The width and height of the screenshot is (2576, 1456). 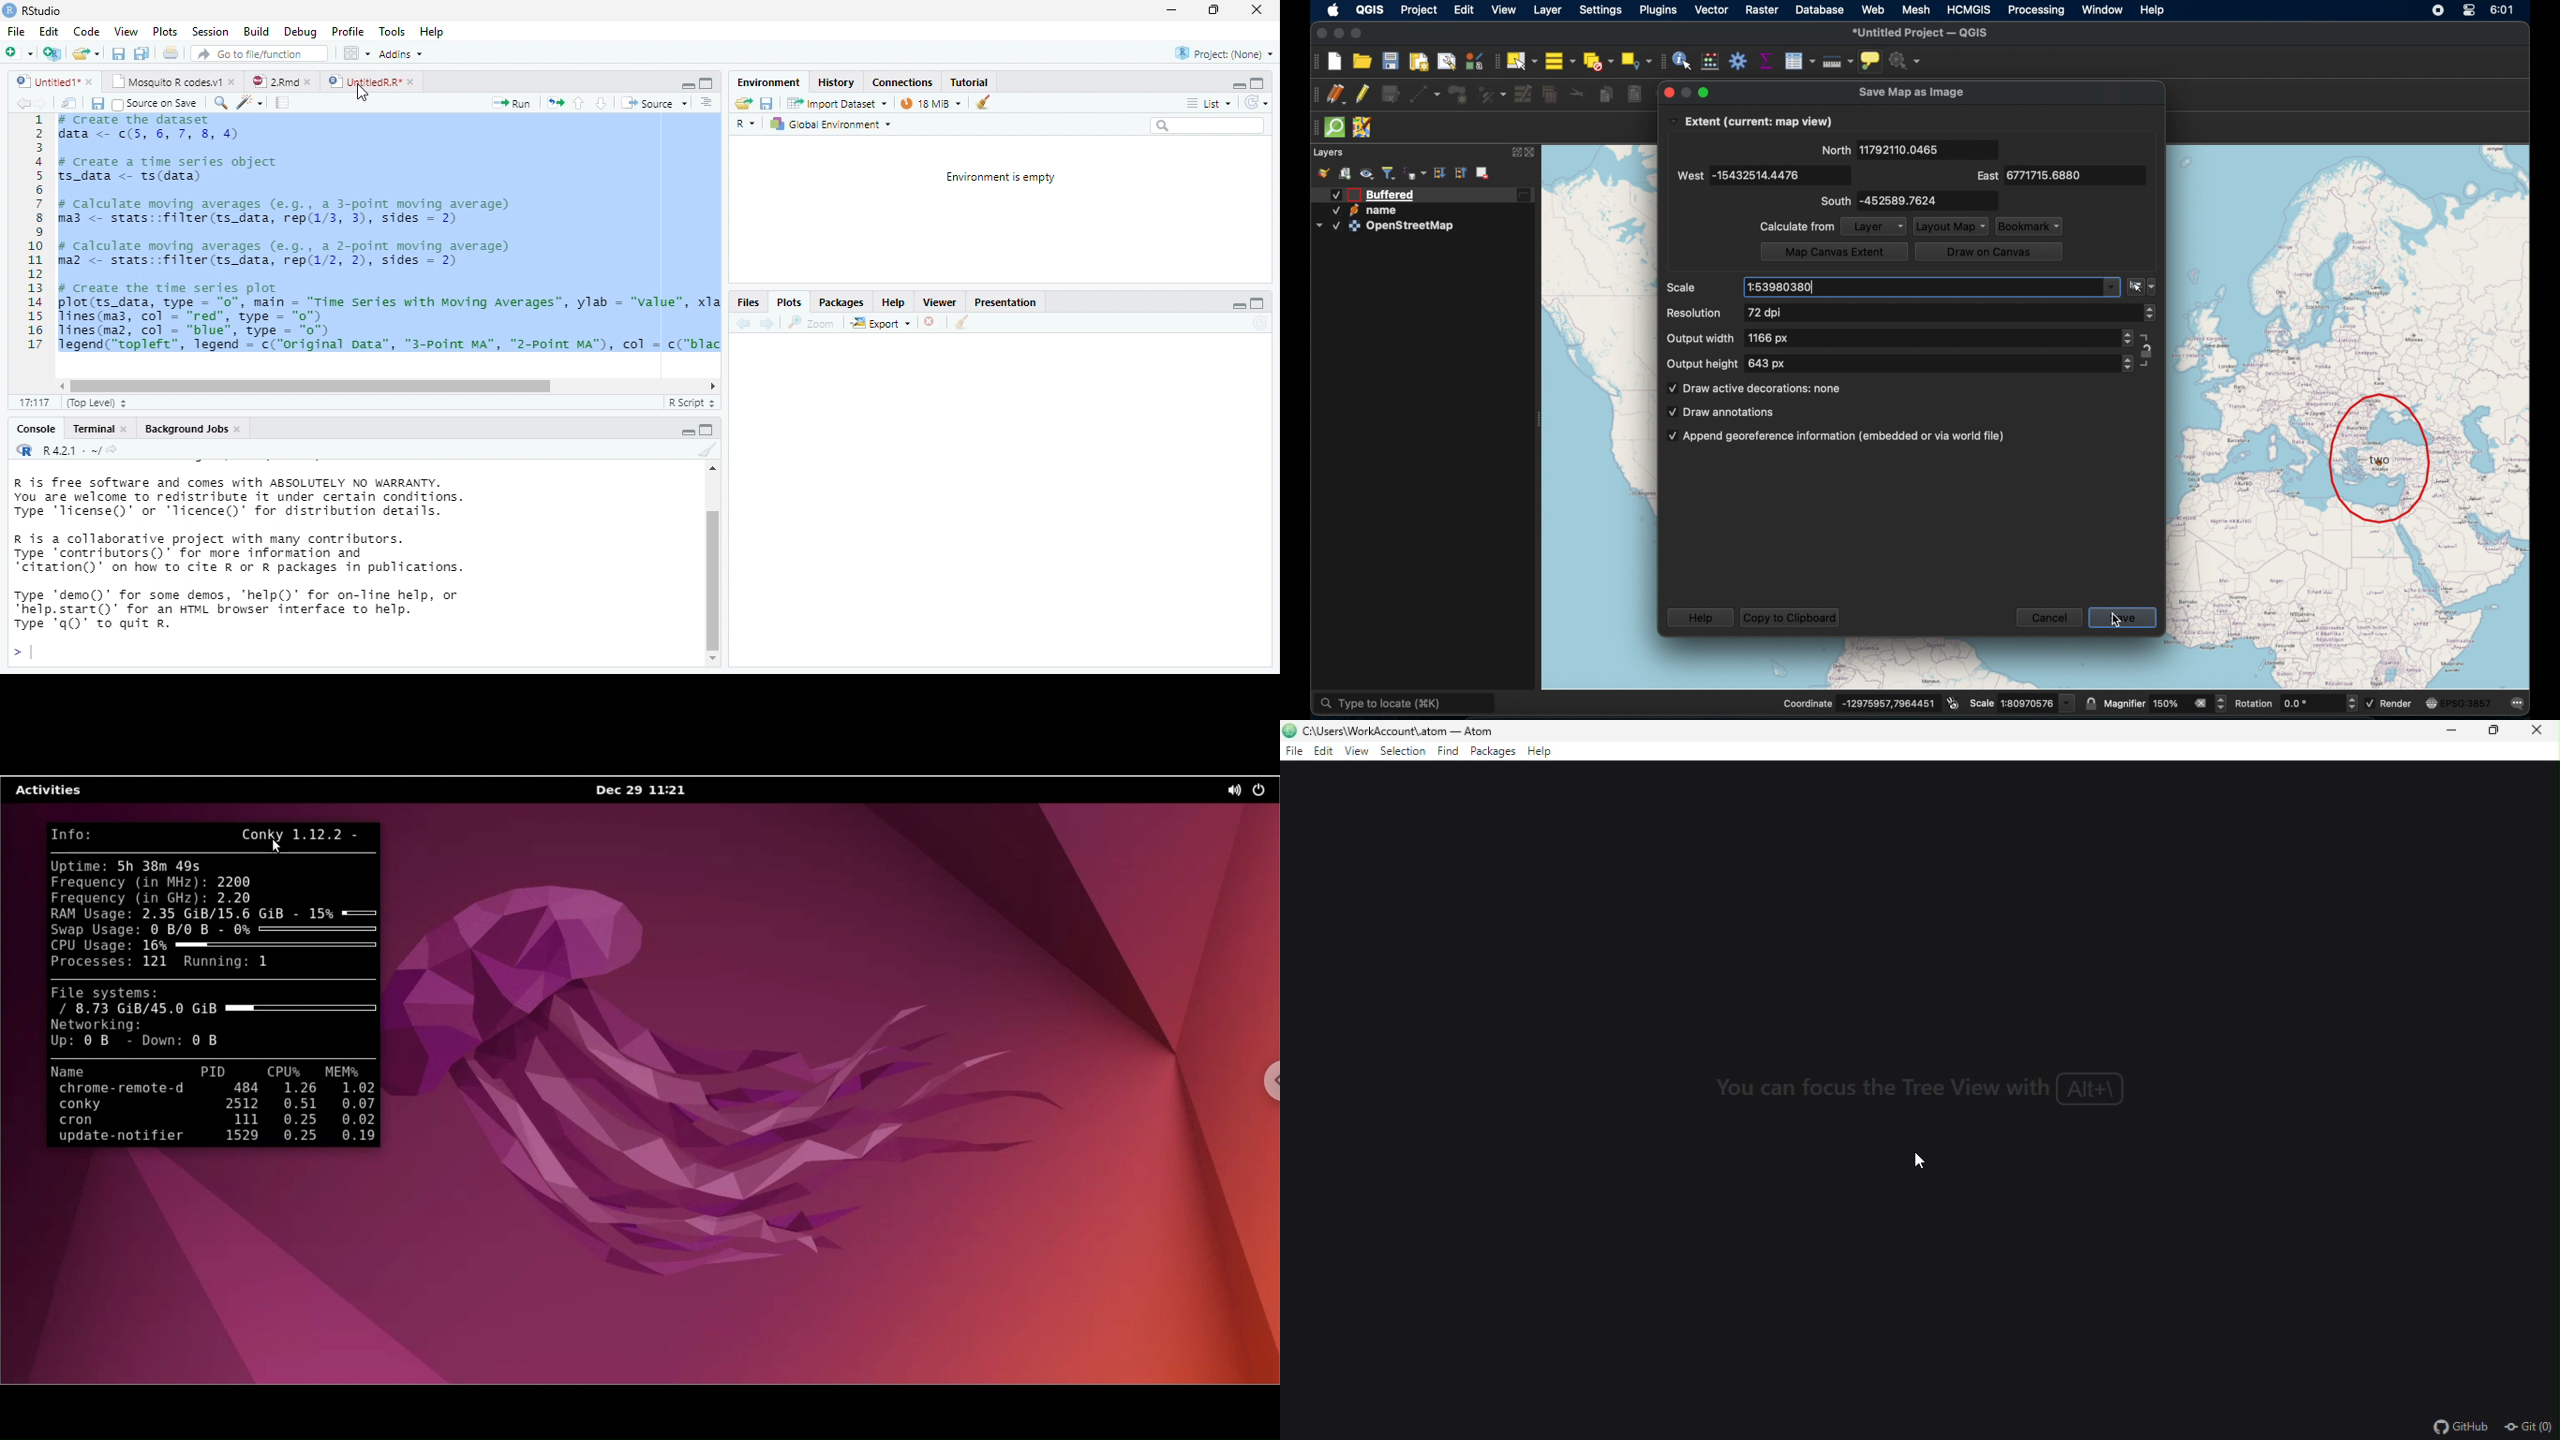 What do you see at coordinates (22, 450) in the screenshot?
I see `R` at bounding box center [22, 450].